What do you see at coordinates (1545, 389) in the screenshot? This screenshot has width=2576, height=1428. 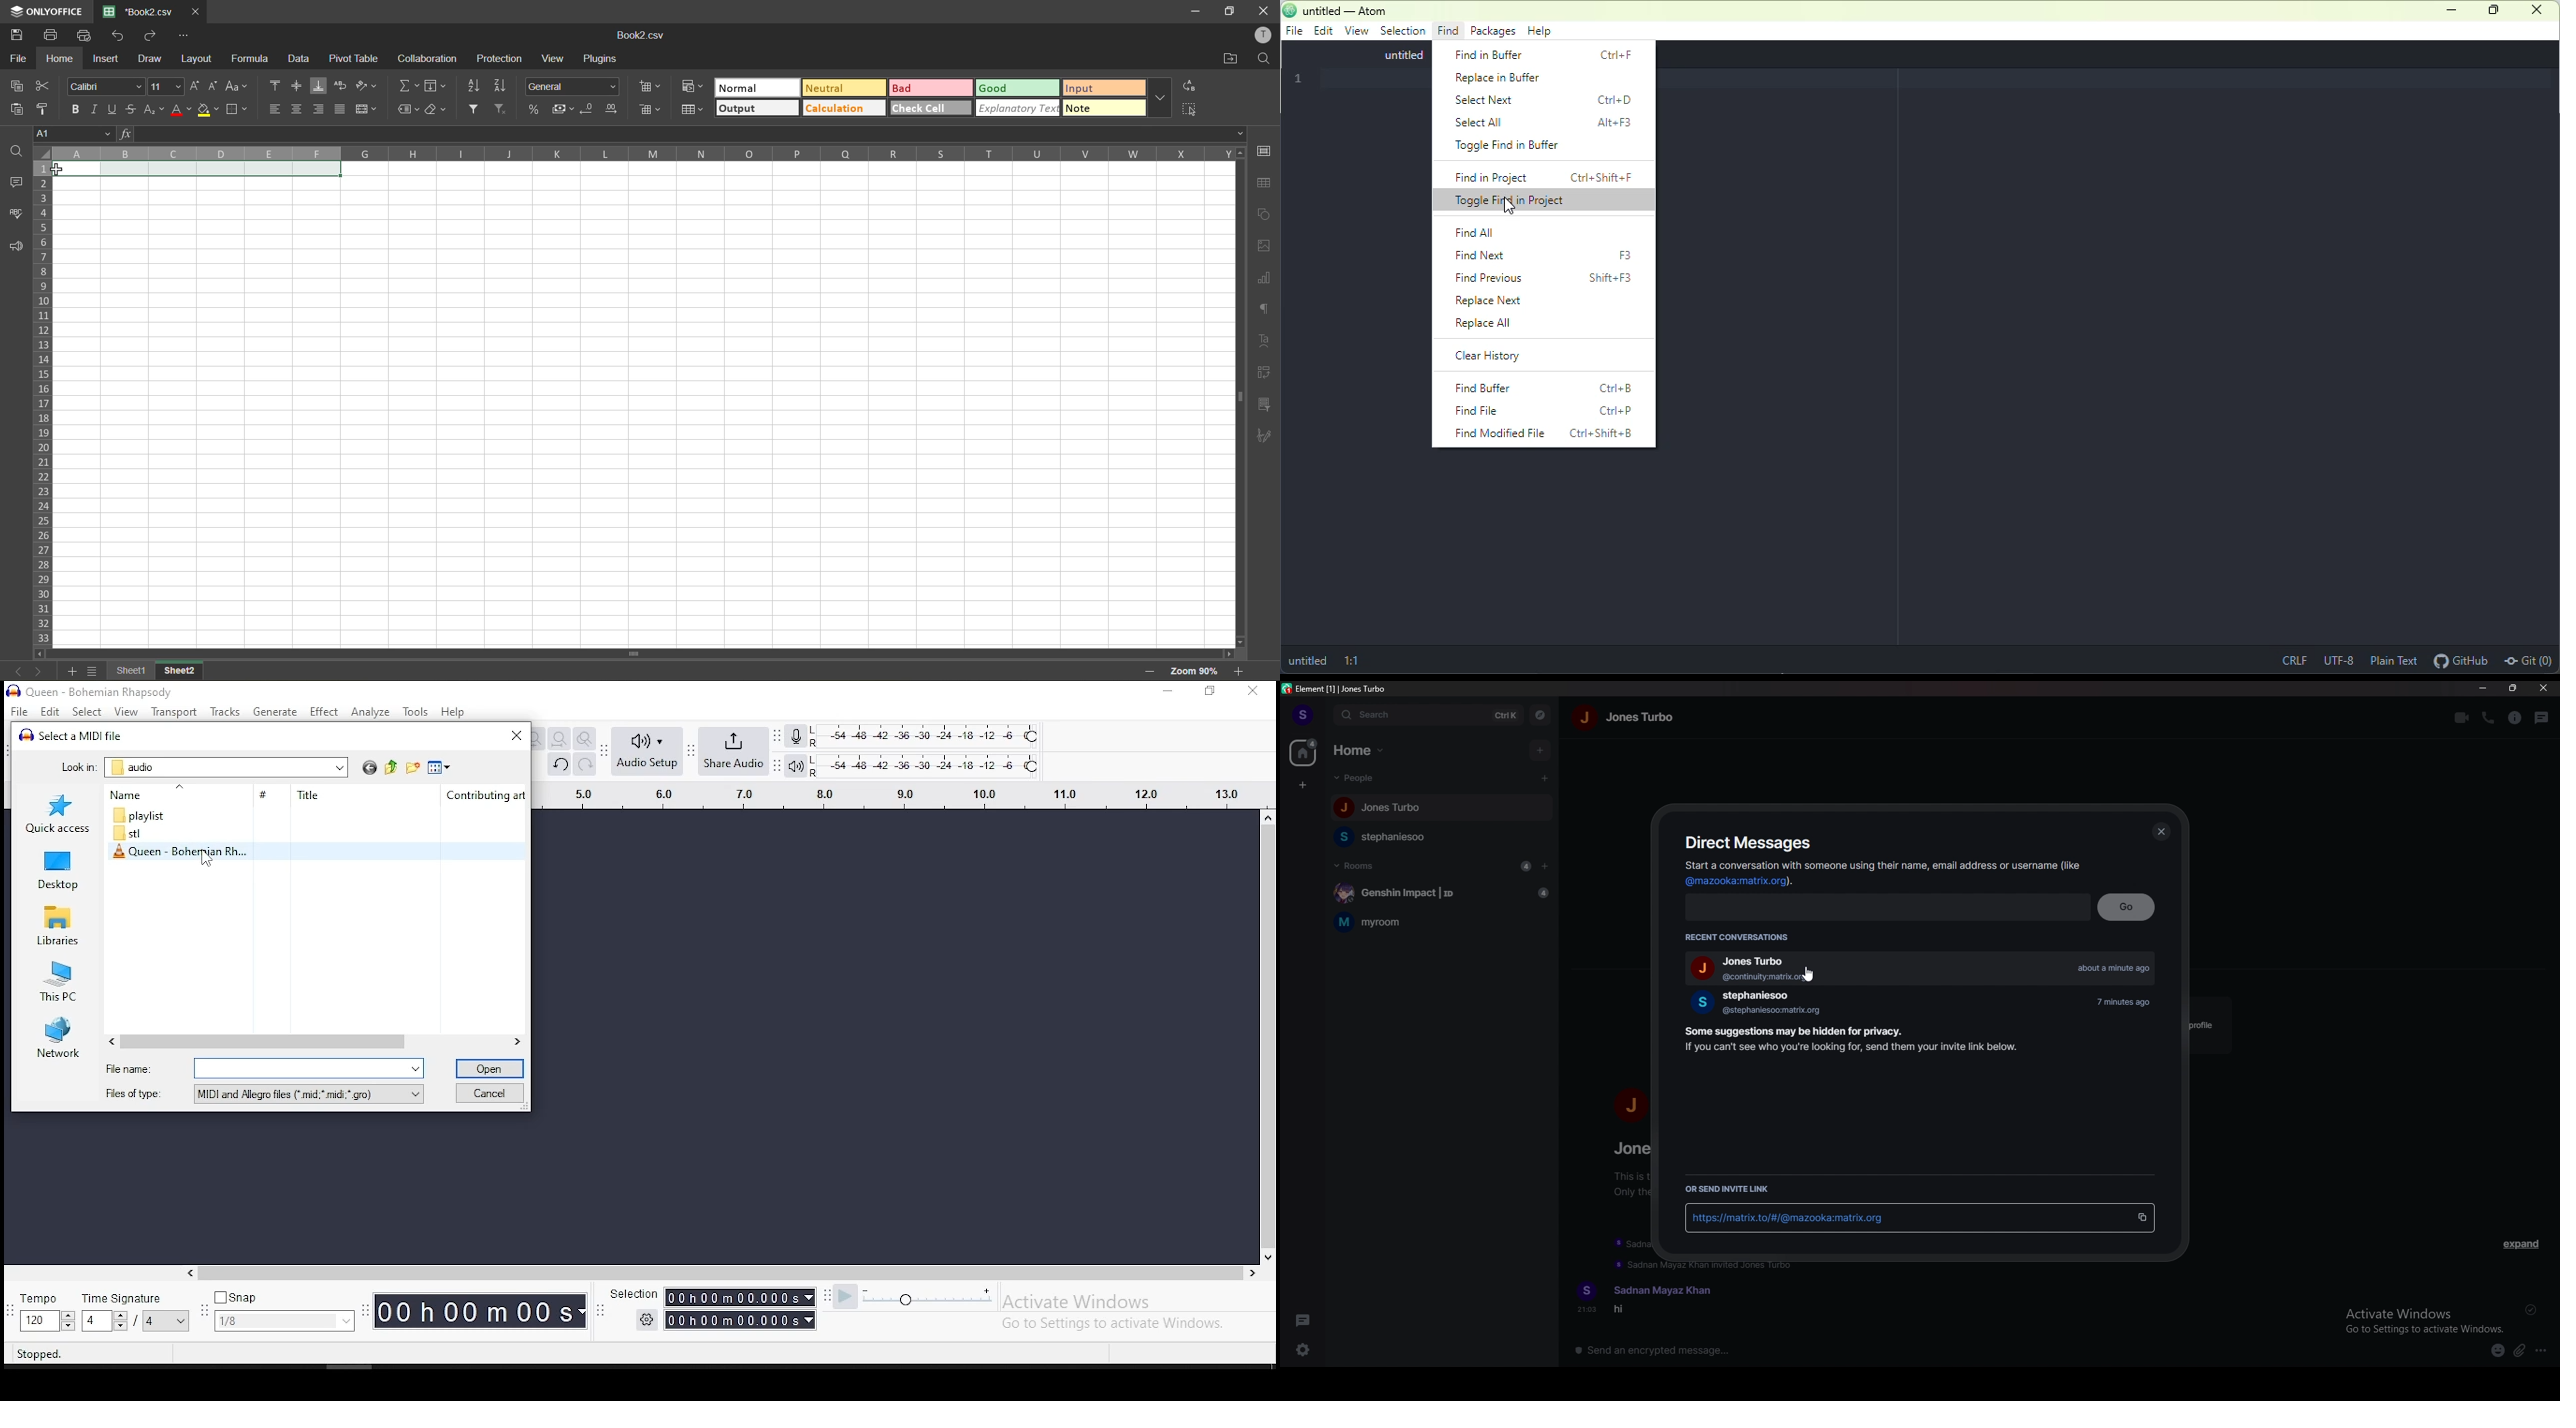 I see `find buffer` at bounding box center [1545, 389].